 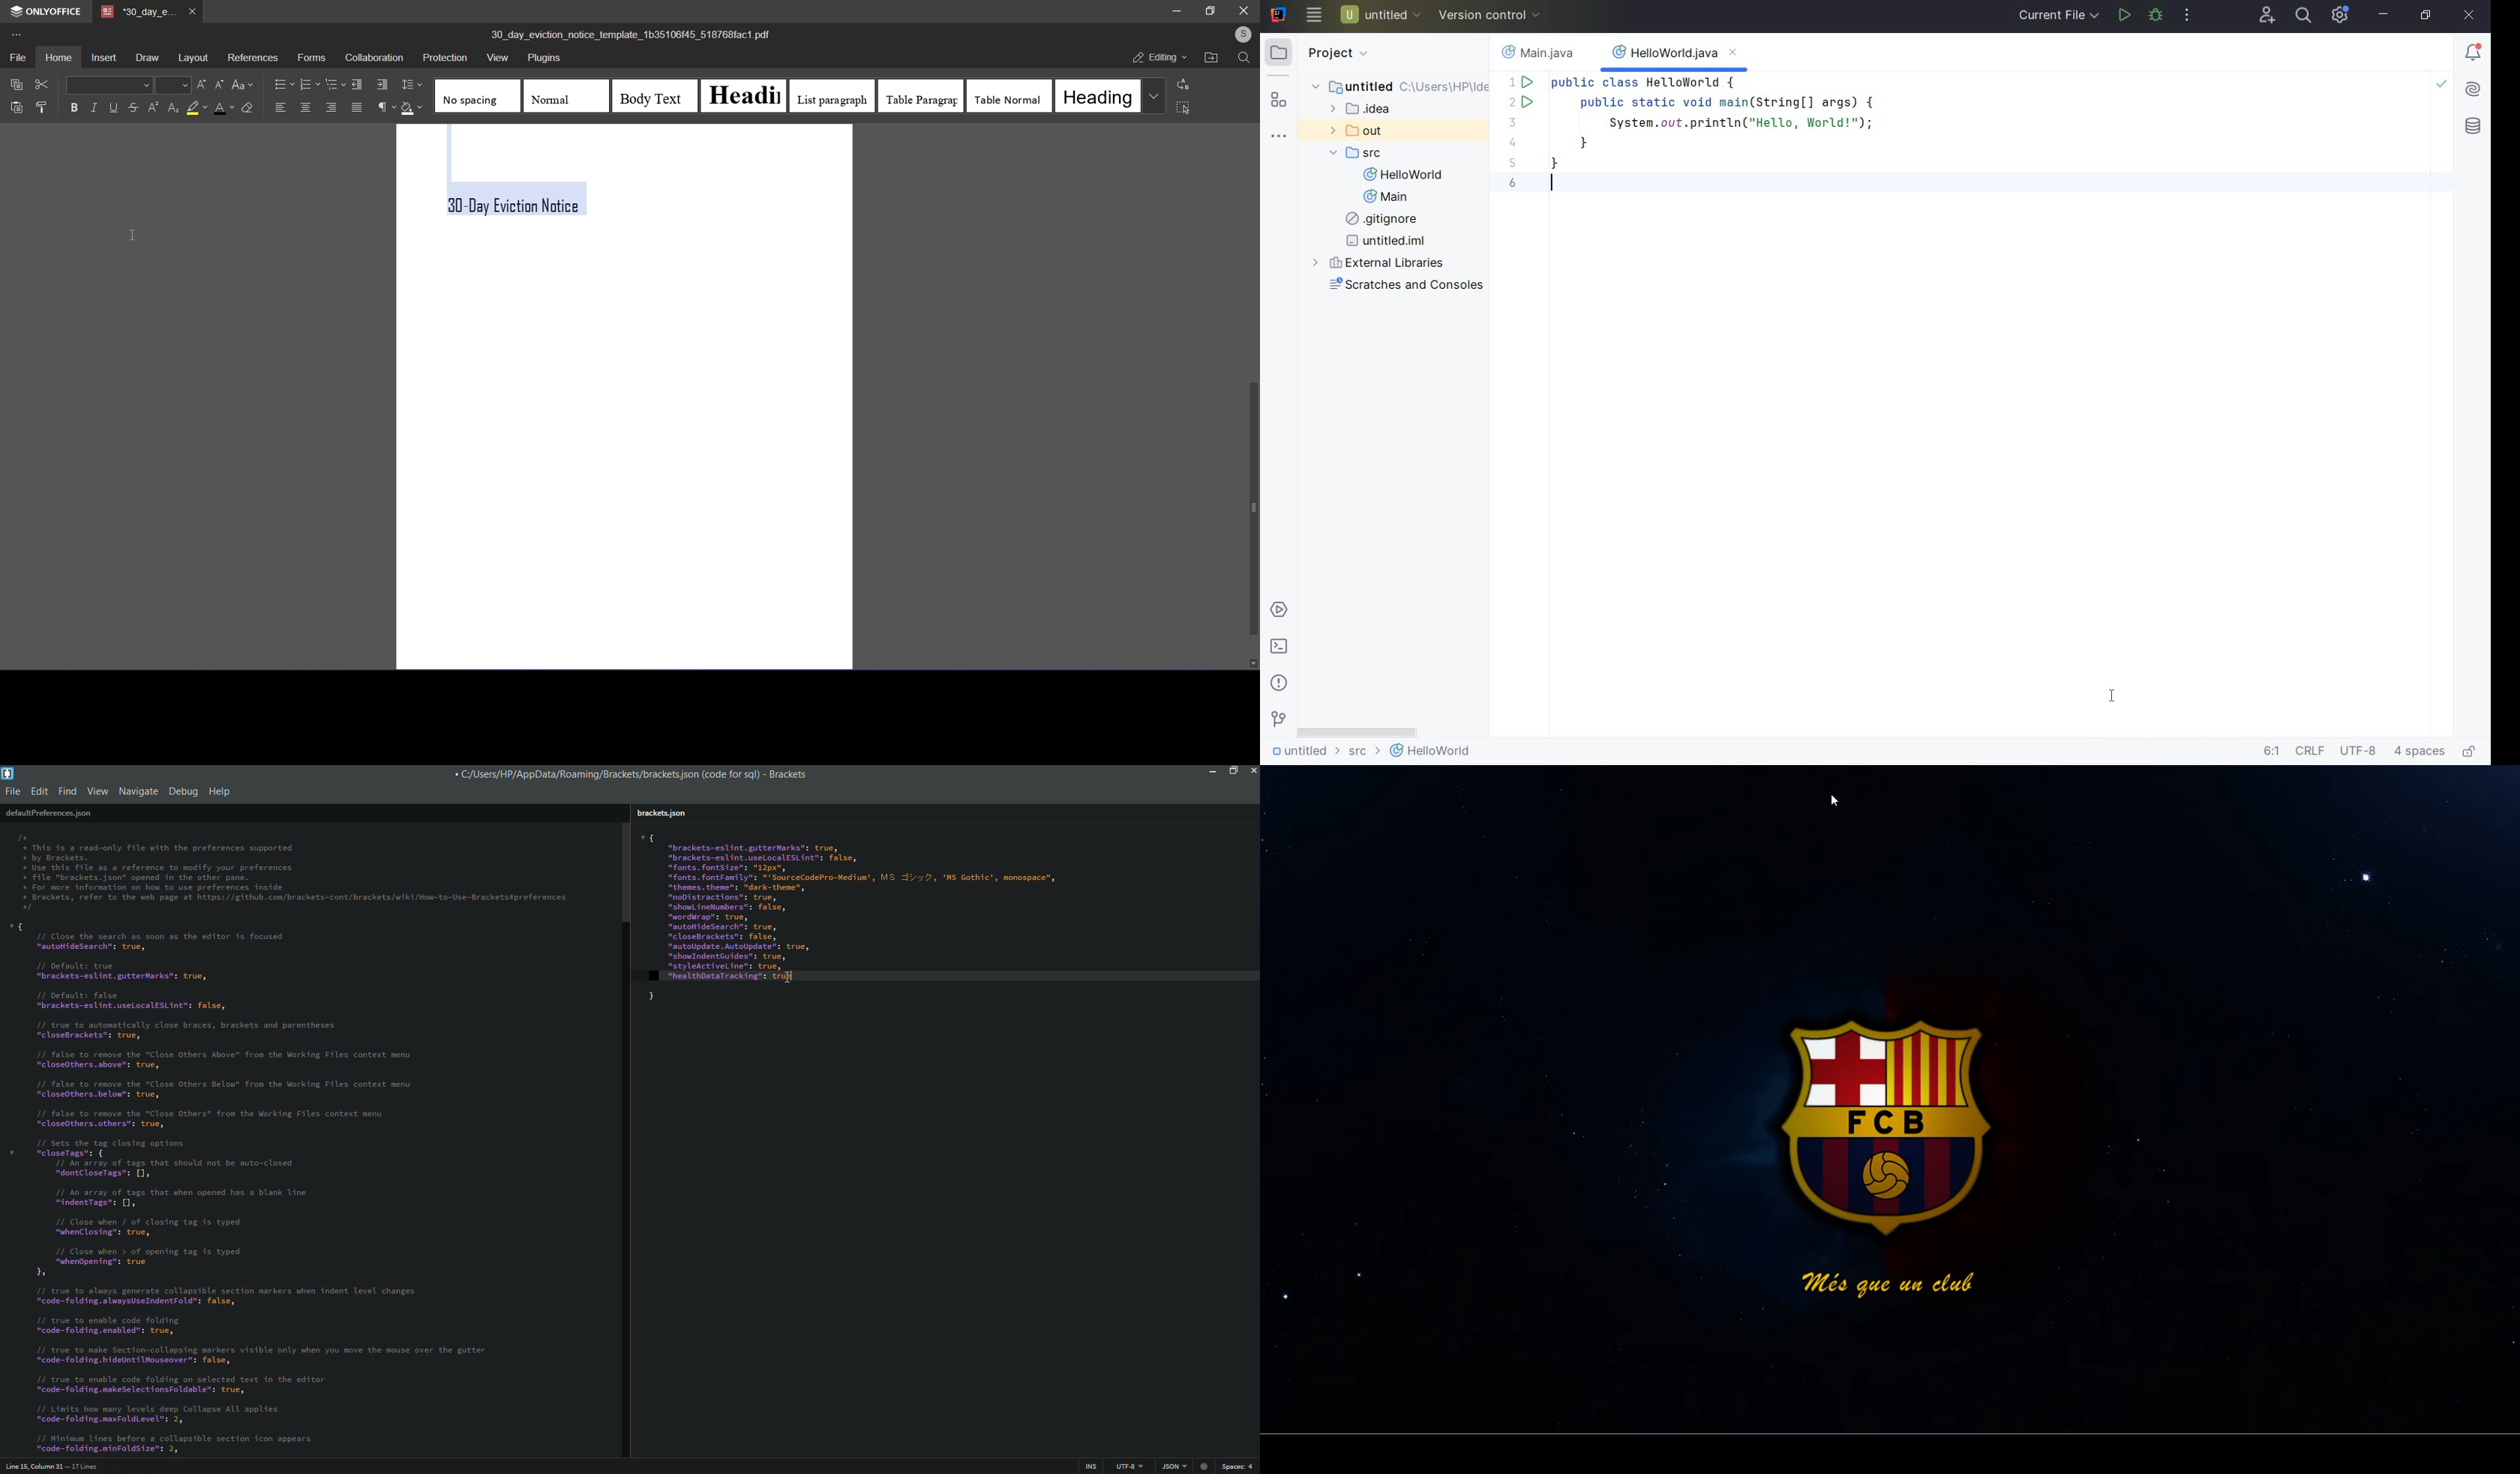 I want to click on File path, so click(x=603, y=774).